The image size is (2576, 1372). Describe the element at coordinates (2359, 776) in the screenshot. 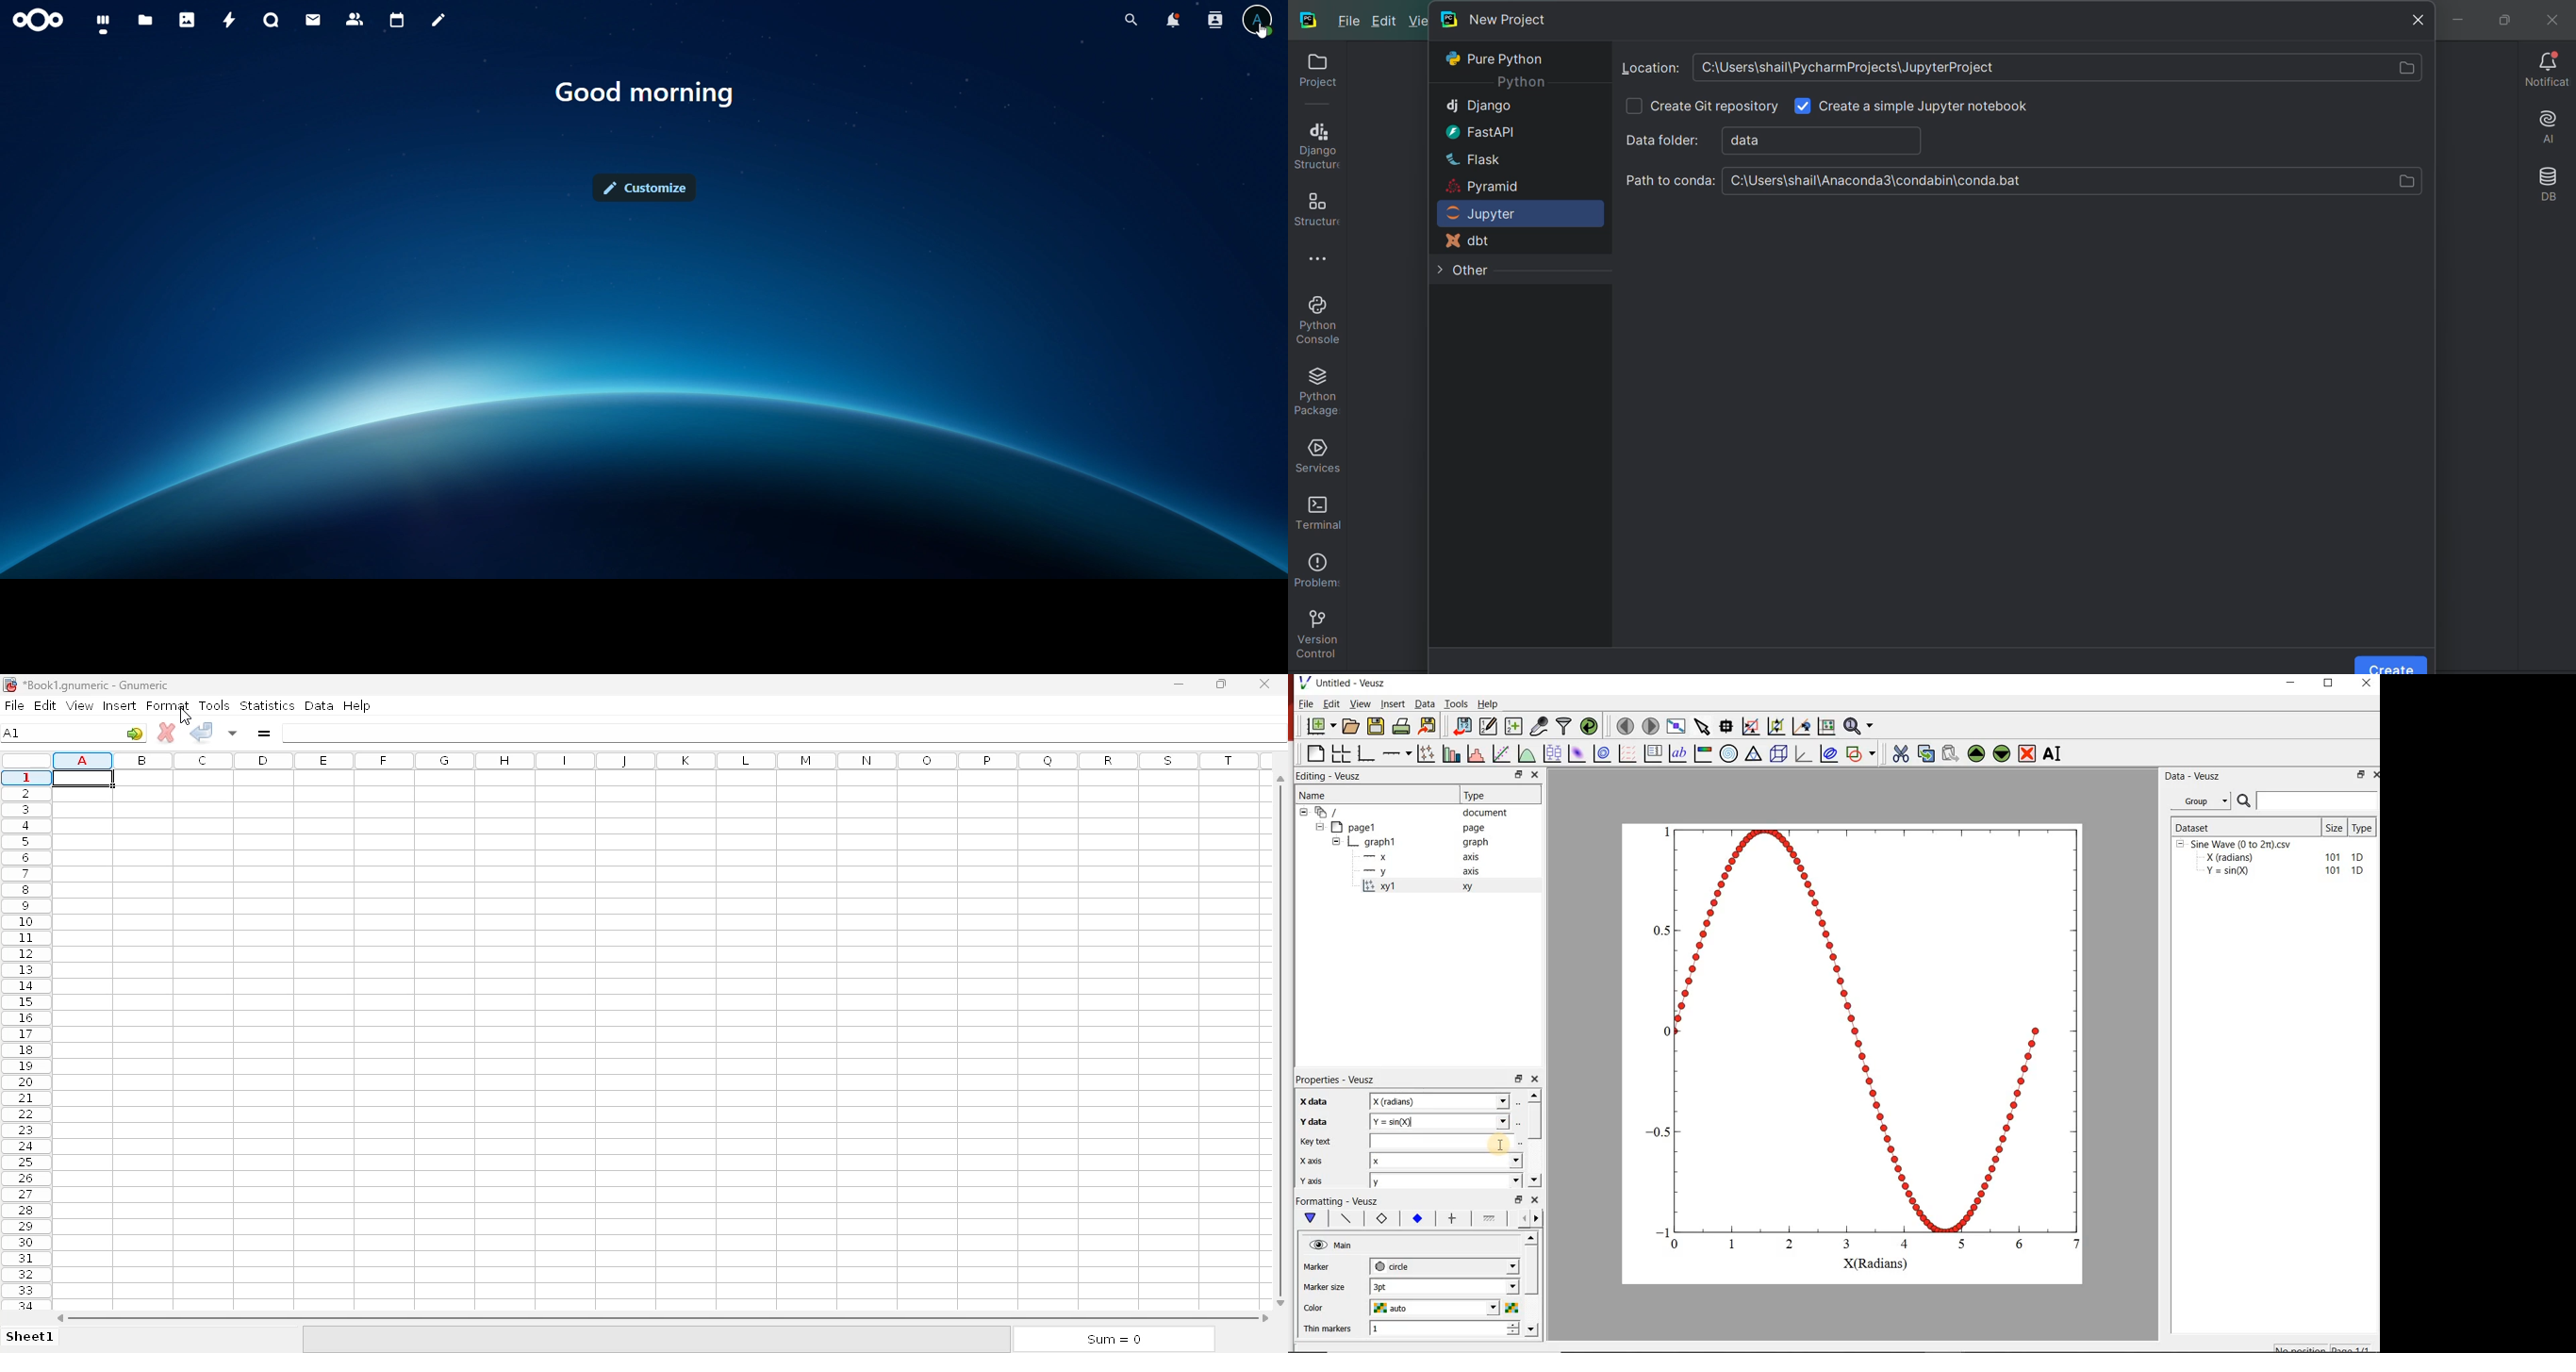

I see `Min/Max` at that location.